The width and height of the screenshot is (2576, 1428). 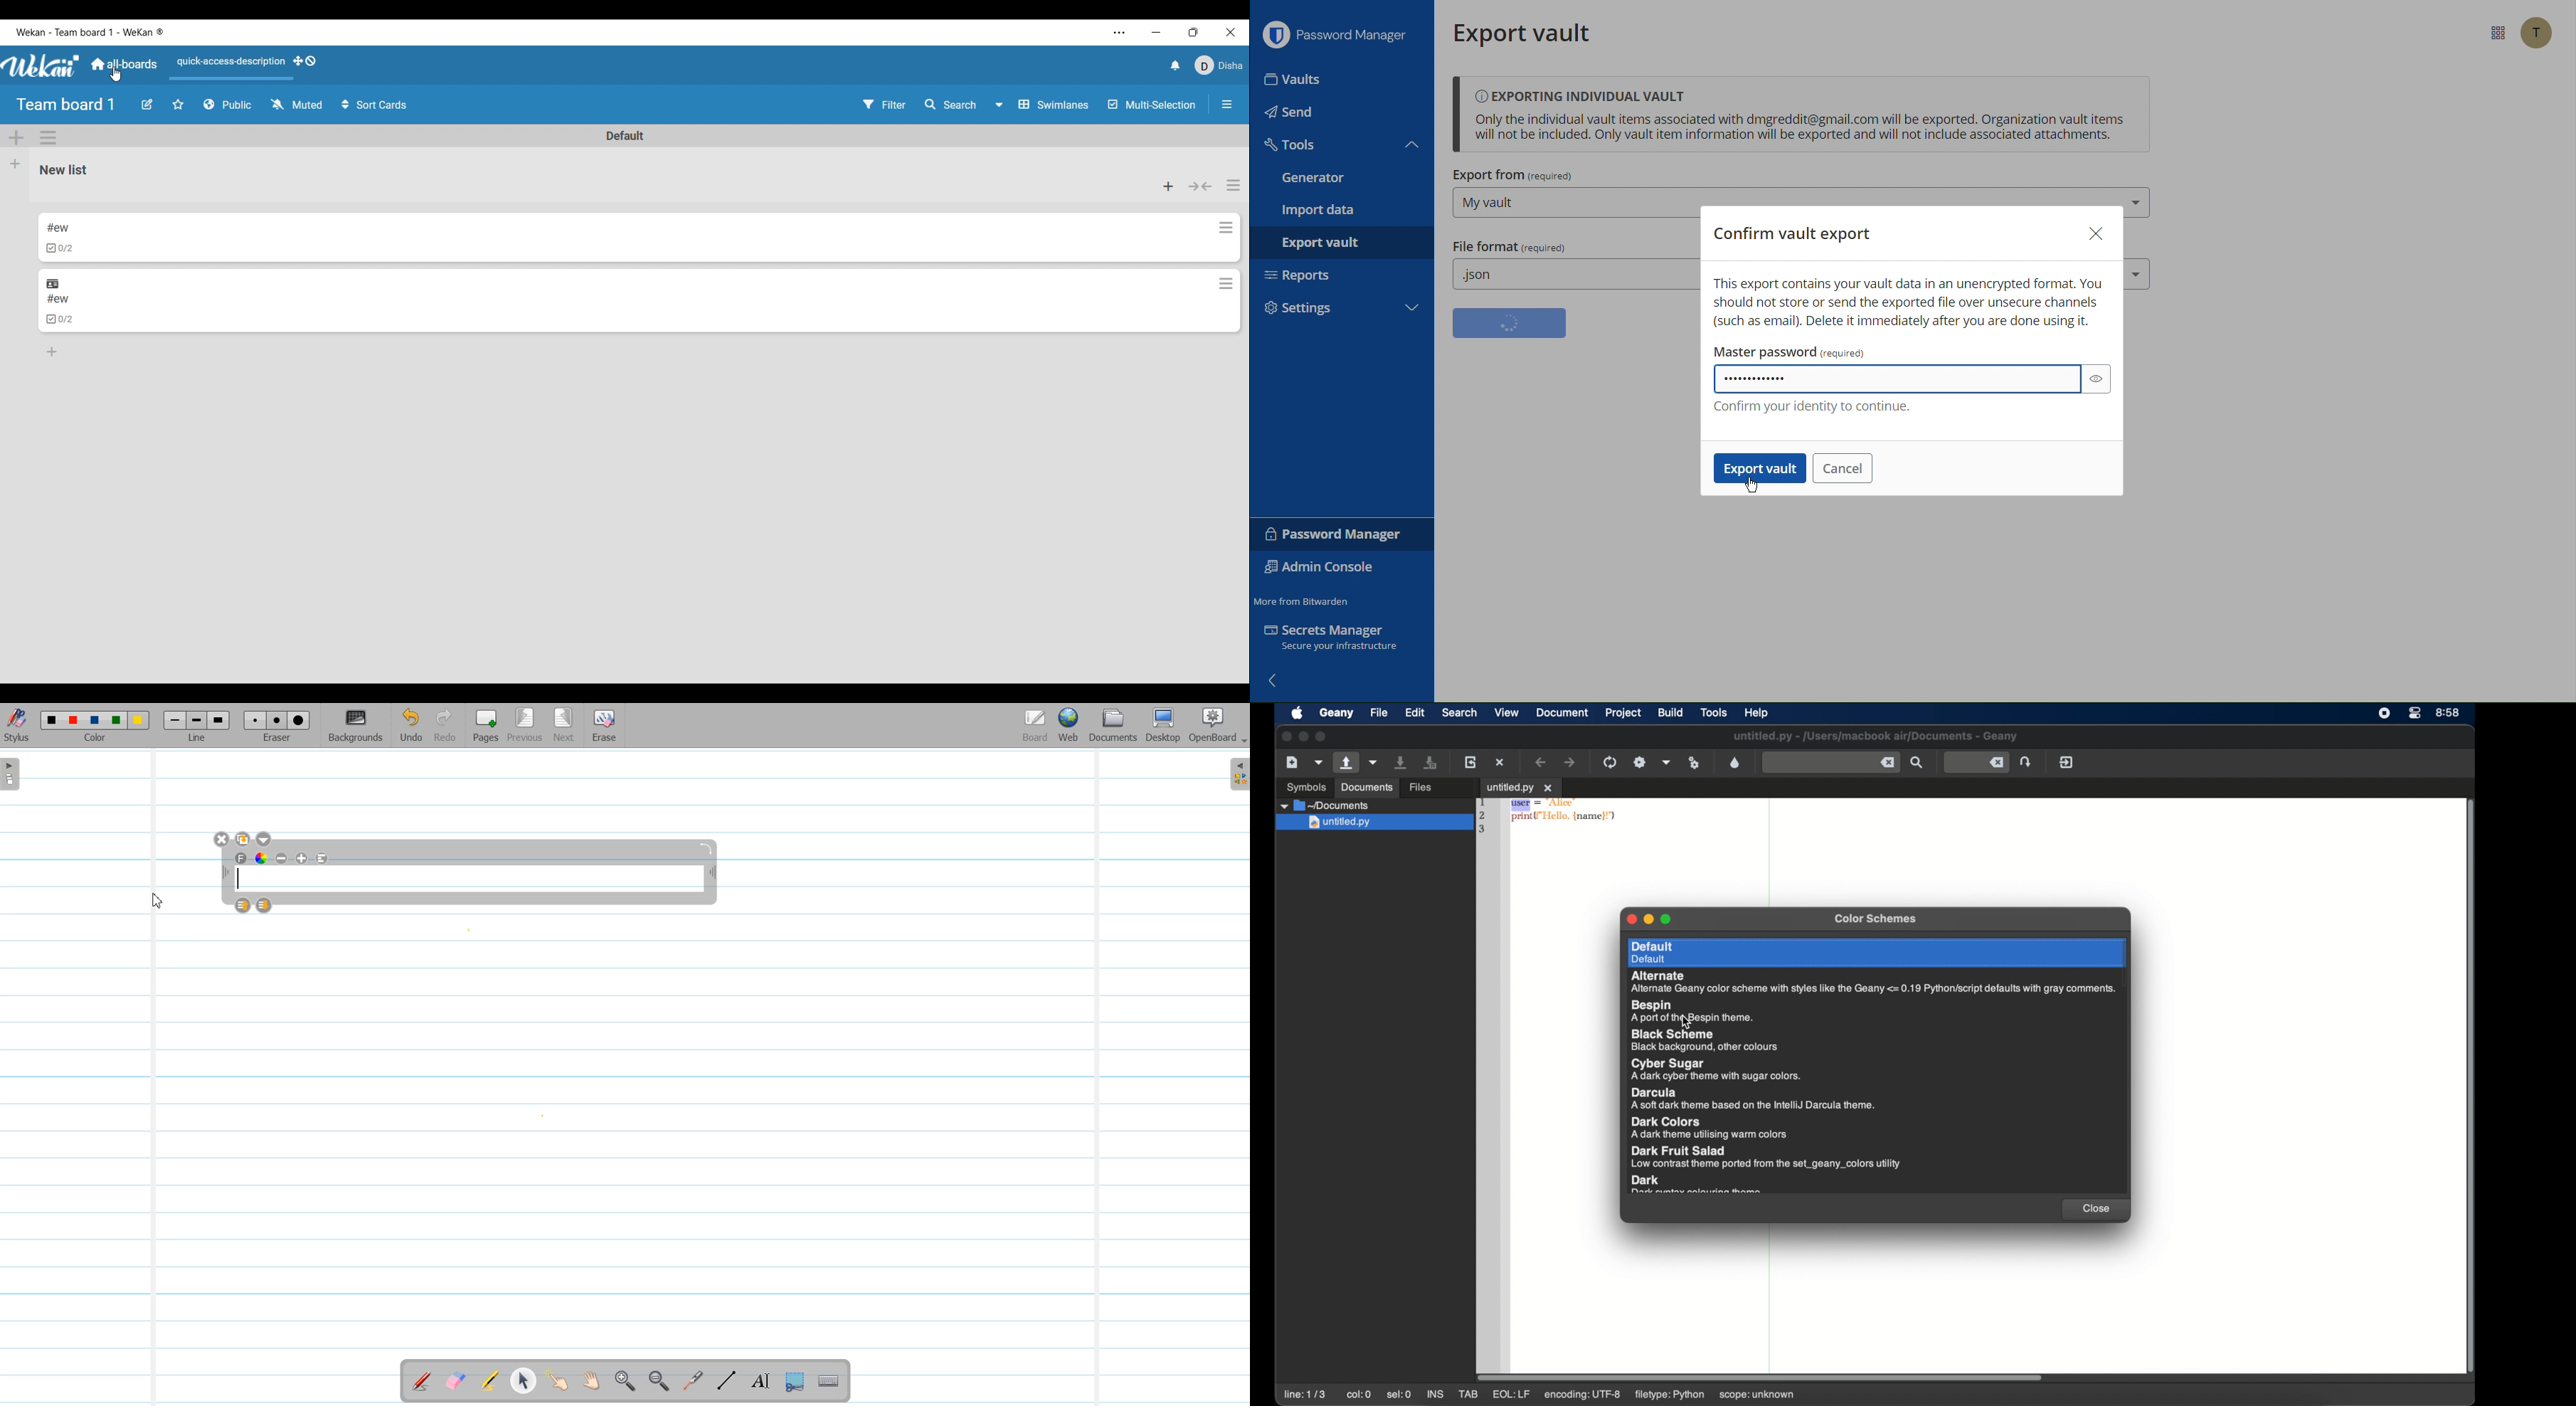 I want to click on Close, so click(x=2095, y=233).